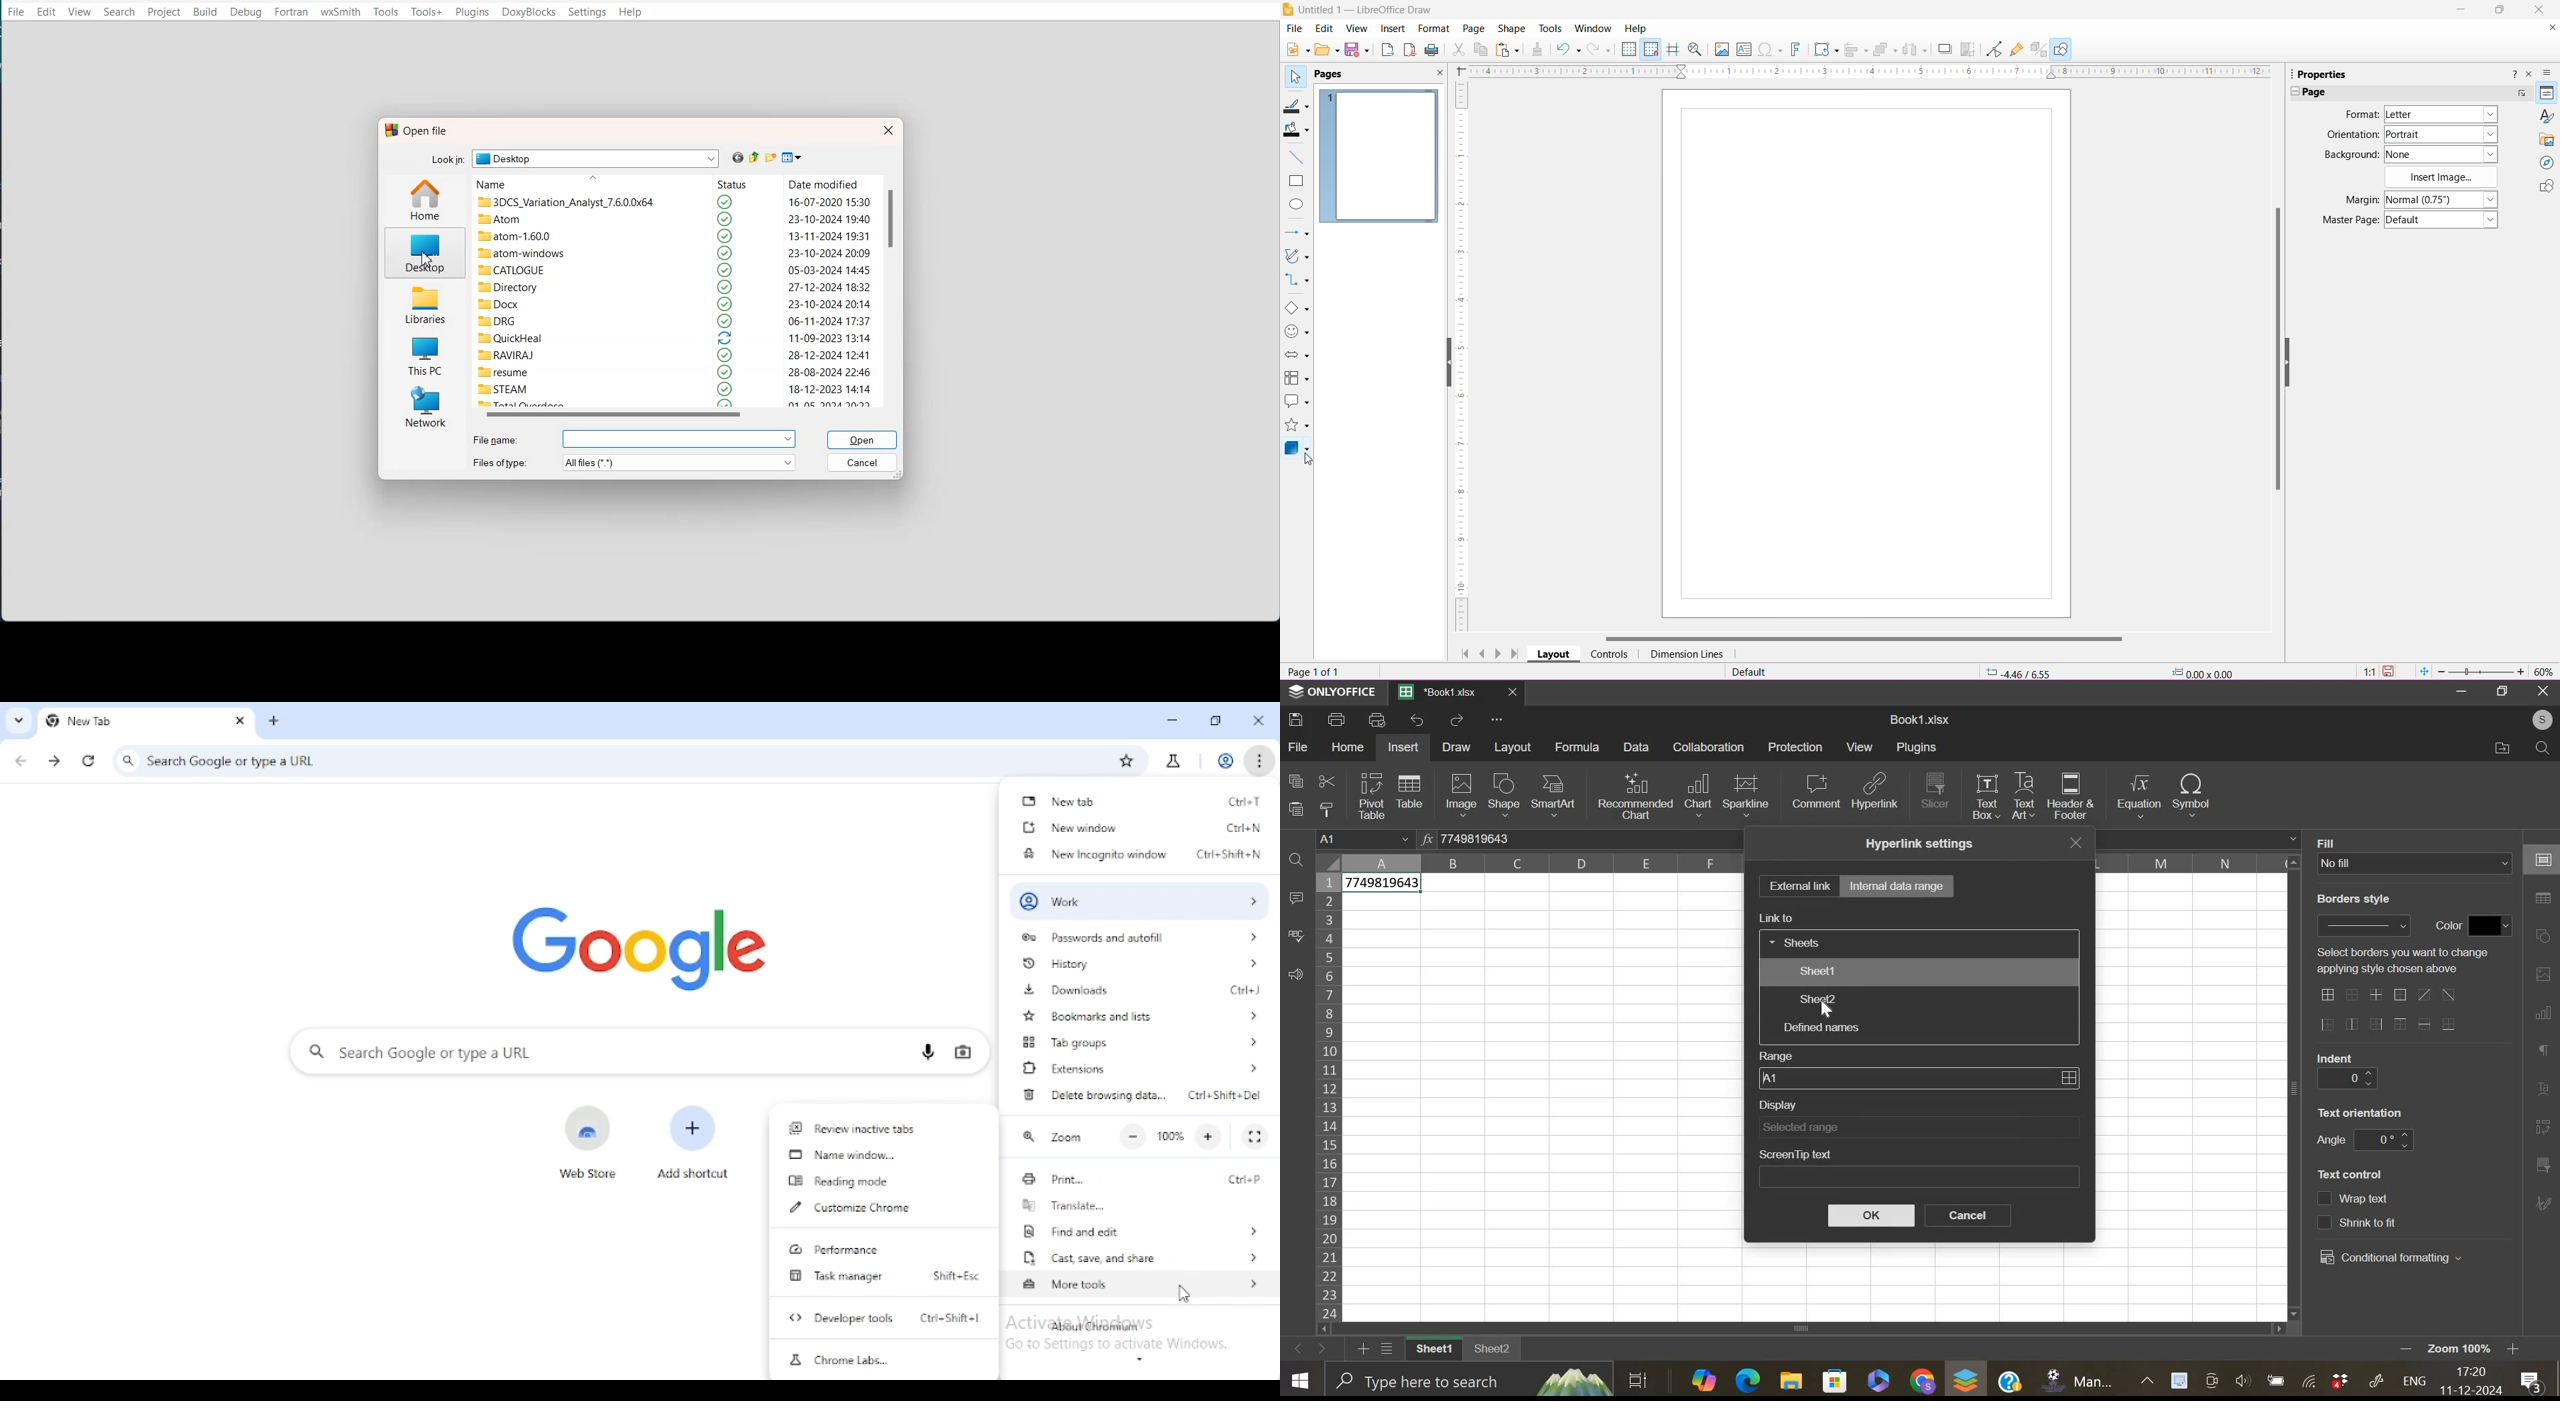 This screenshot has height=1428, width=2576. Describe the element at coordinates (2201, 671) in the screenshot. I see `Selected Object Size` at that location.